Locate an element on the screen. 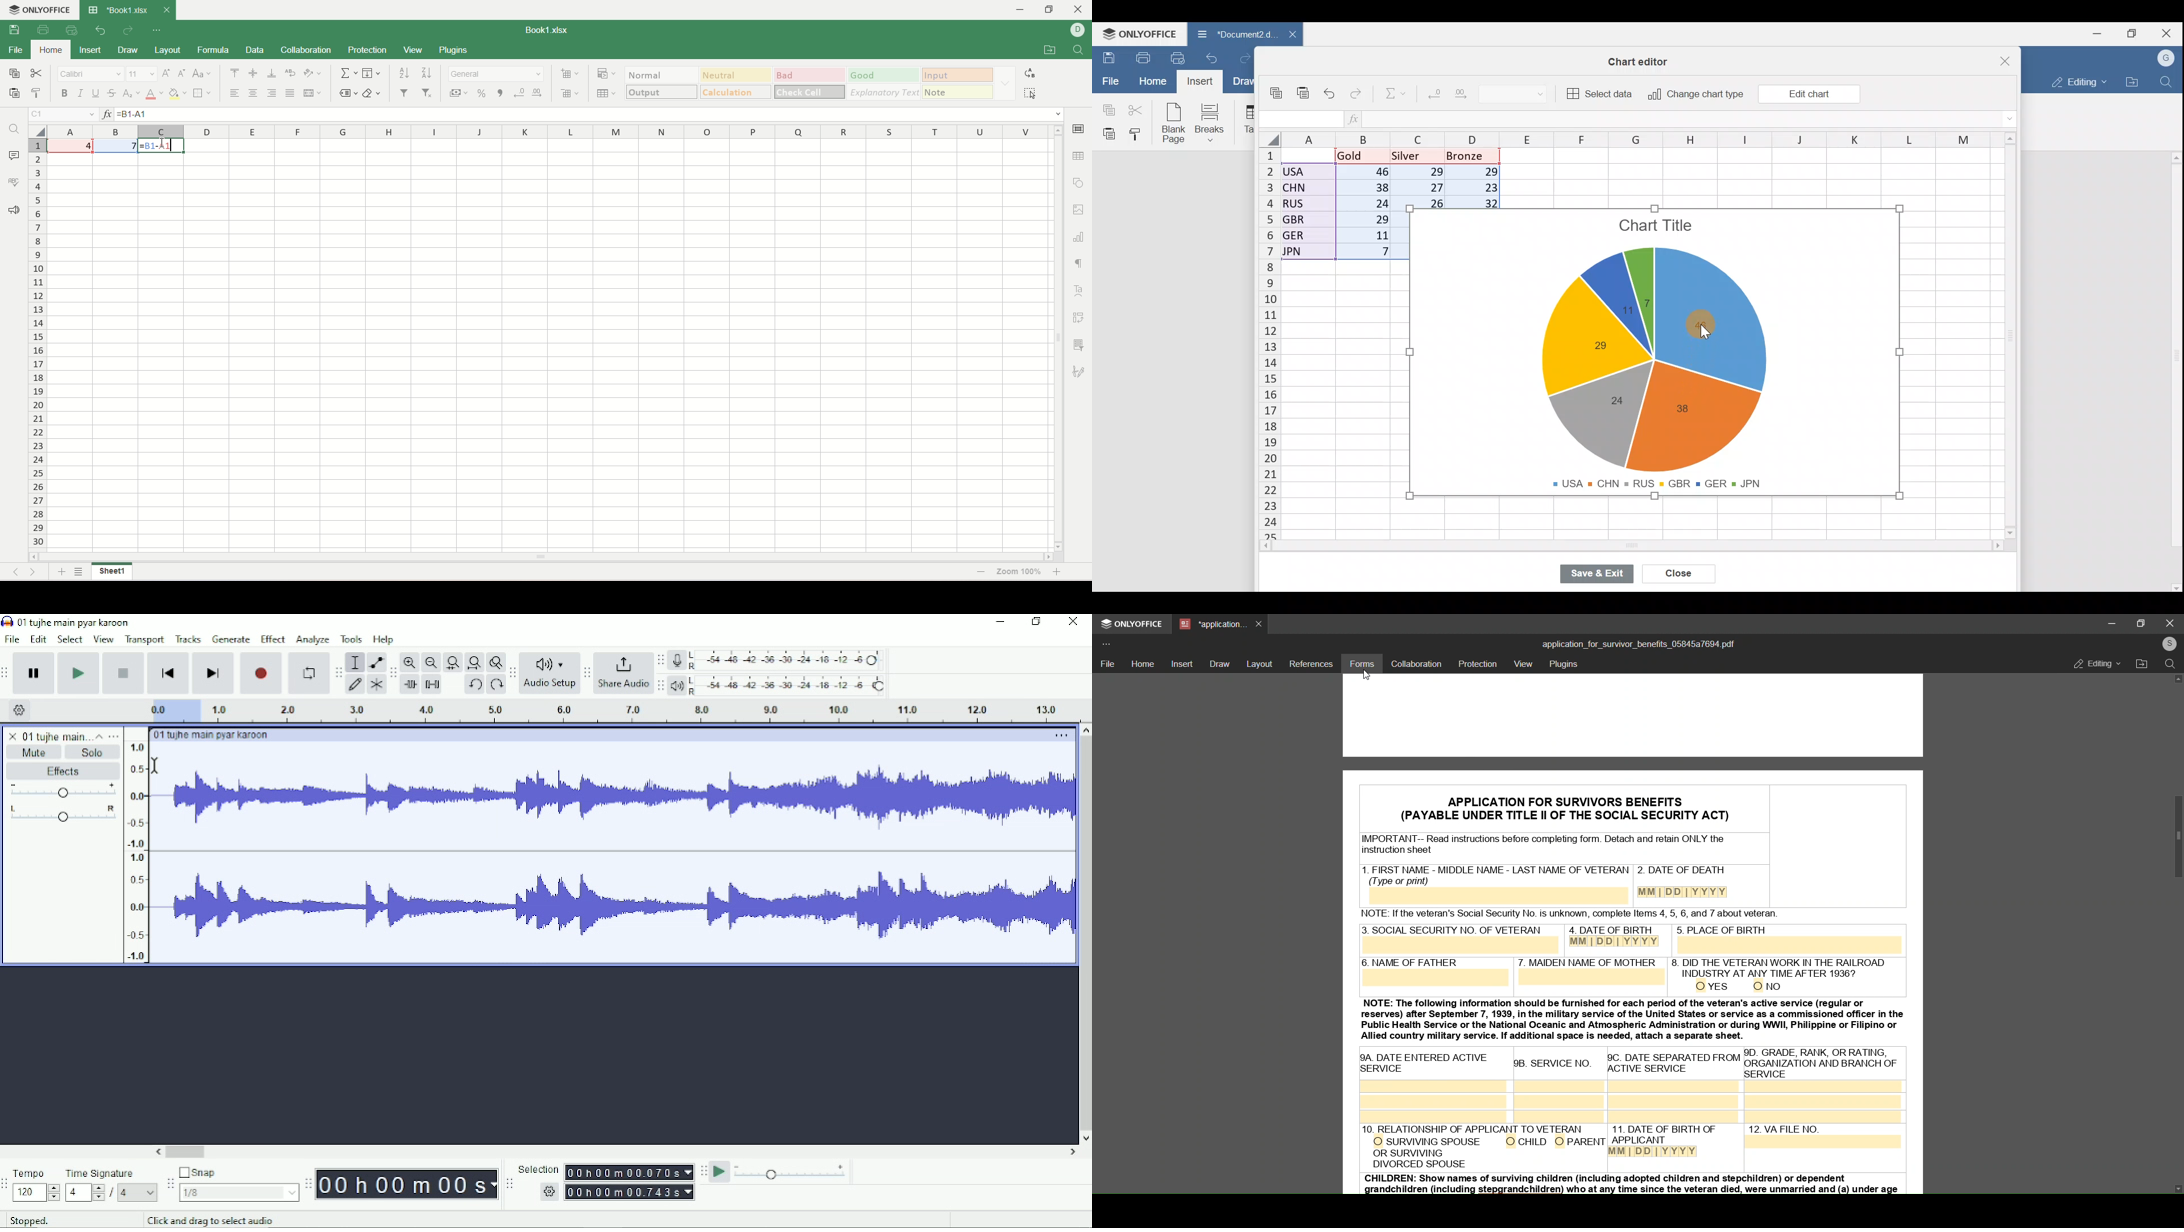 The height and width of the screenshot is (1232, 2184). slicer settings is located at coordinates (1081, 345).